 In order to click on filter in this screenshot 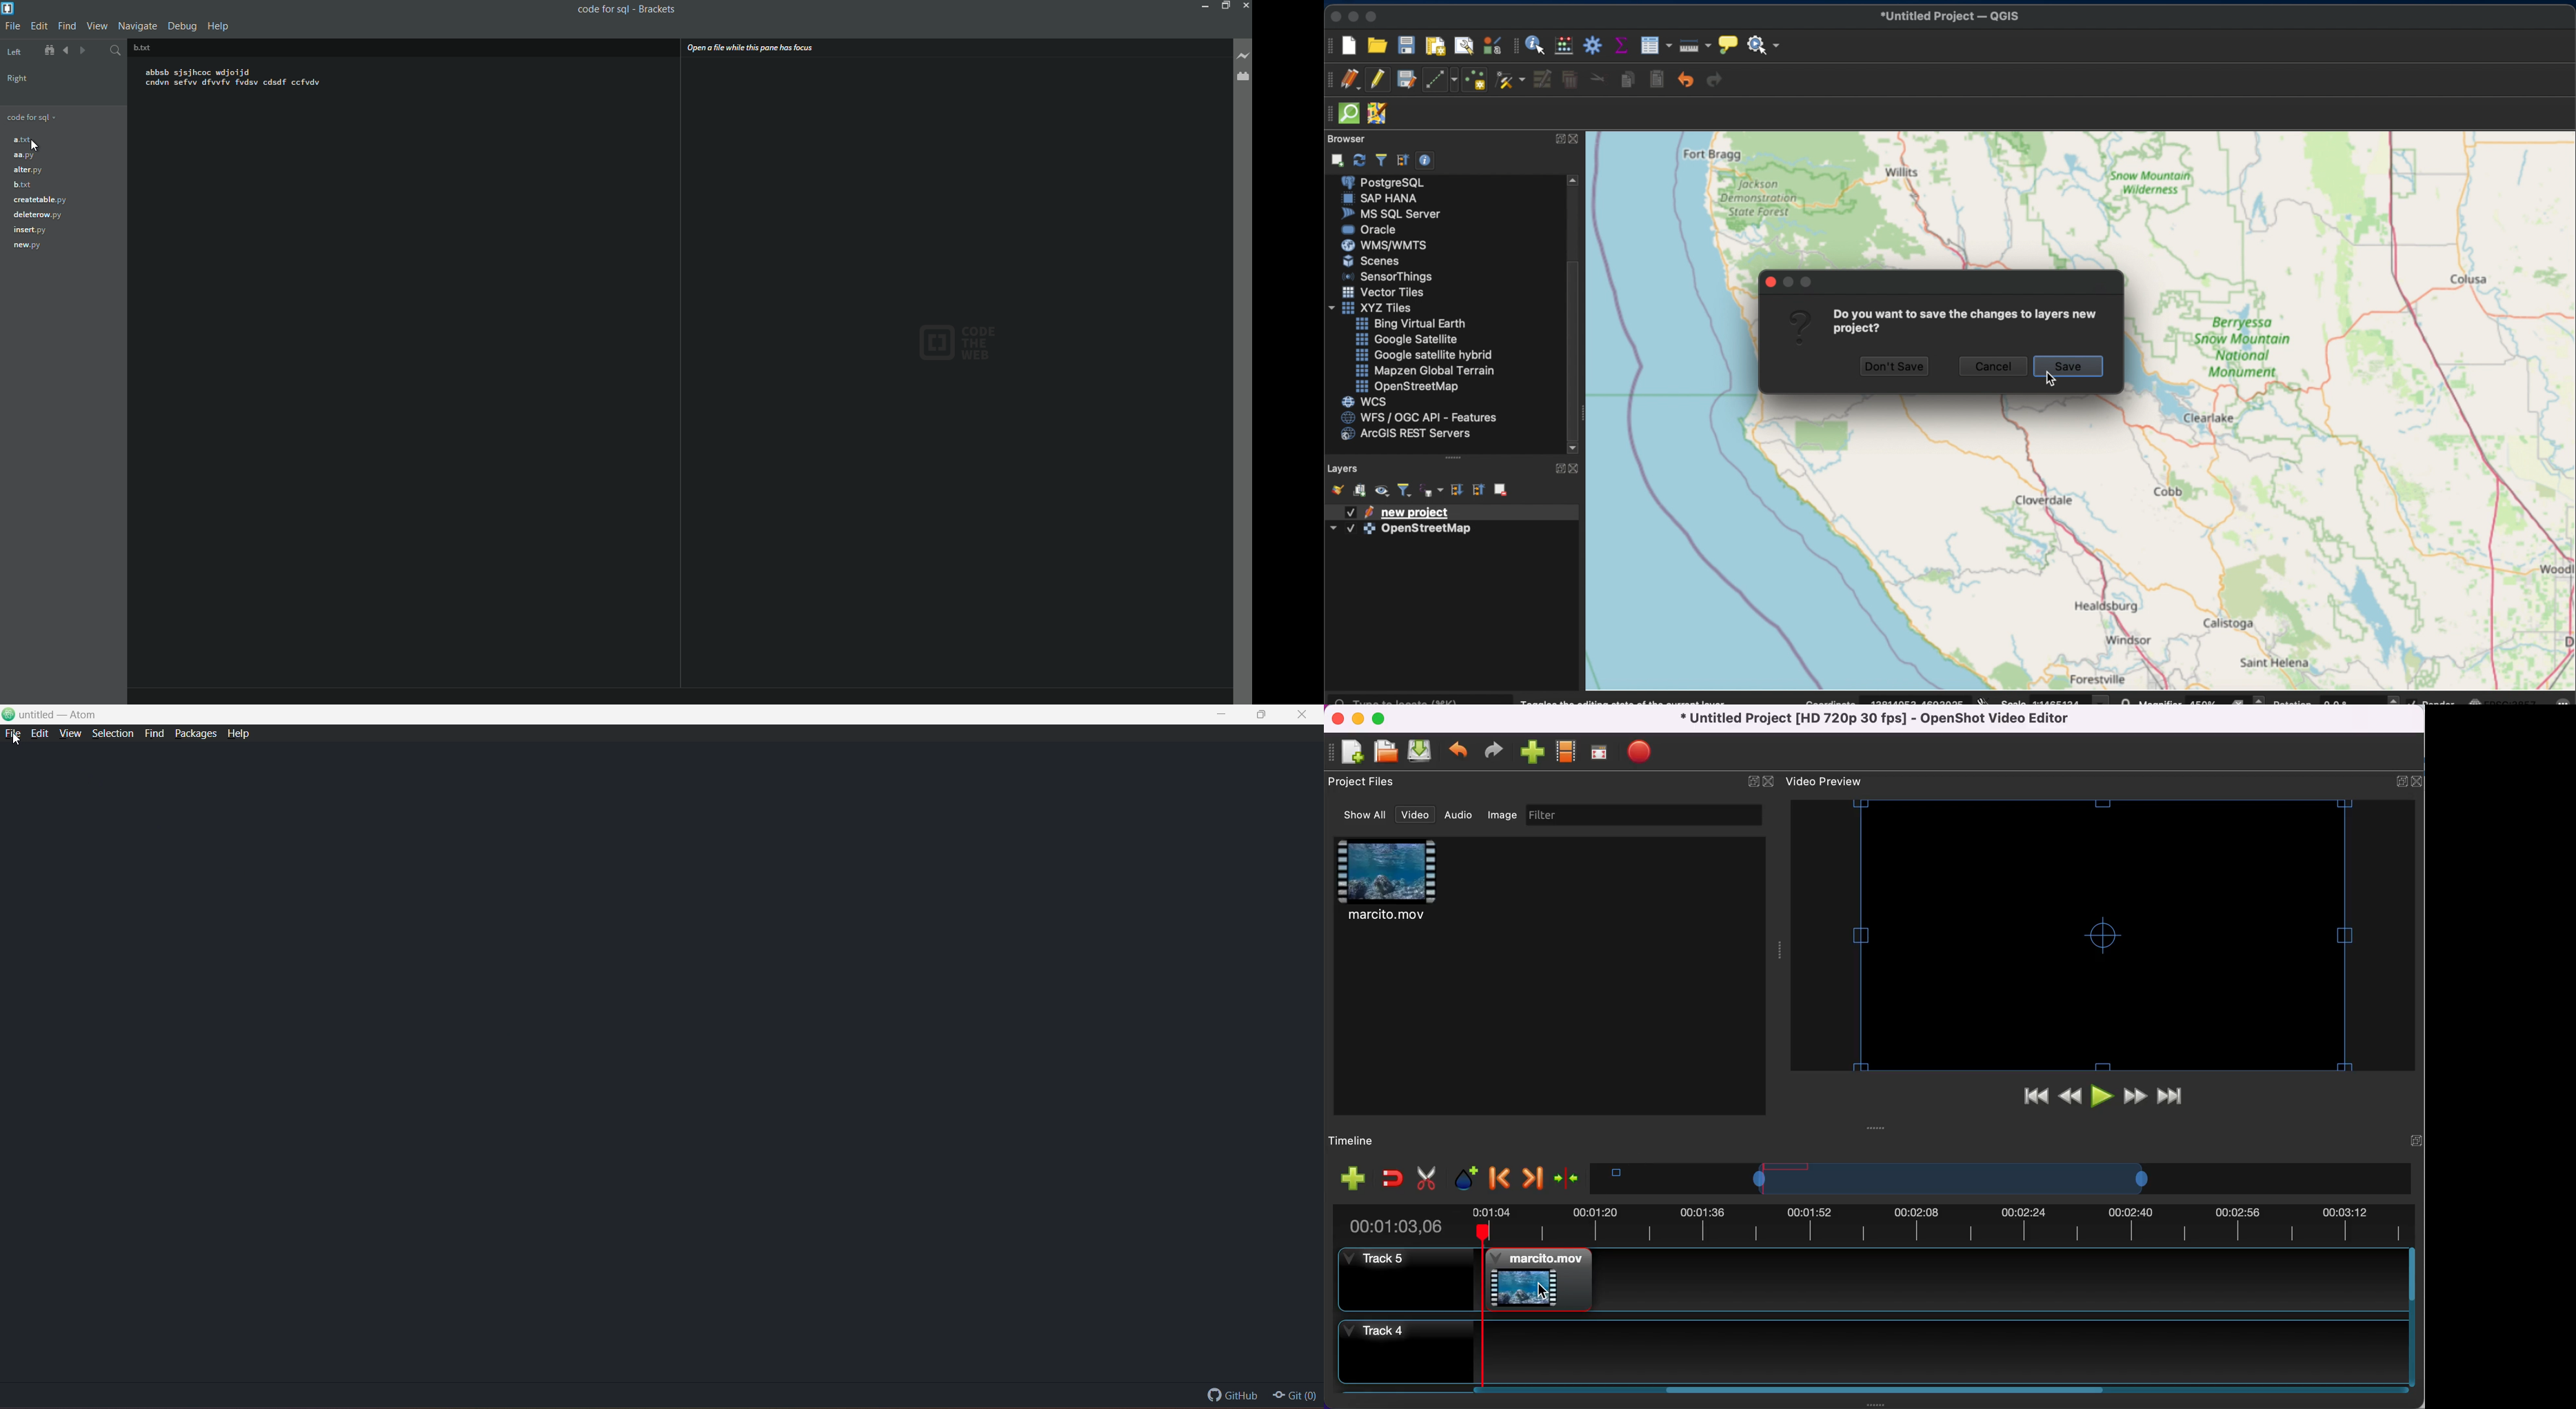, I will do `click(1644, 815)`.